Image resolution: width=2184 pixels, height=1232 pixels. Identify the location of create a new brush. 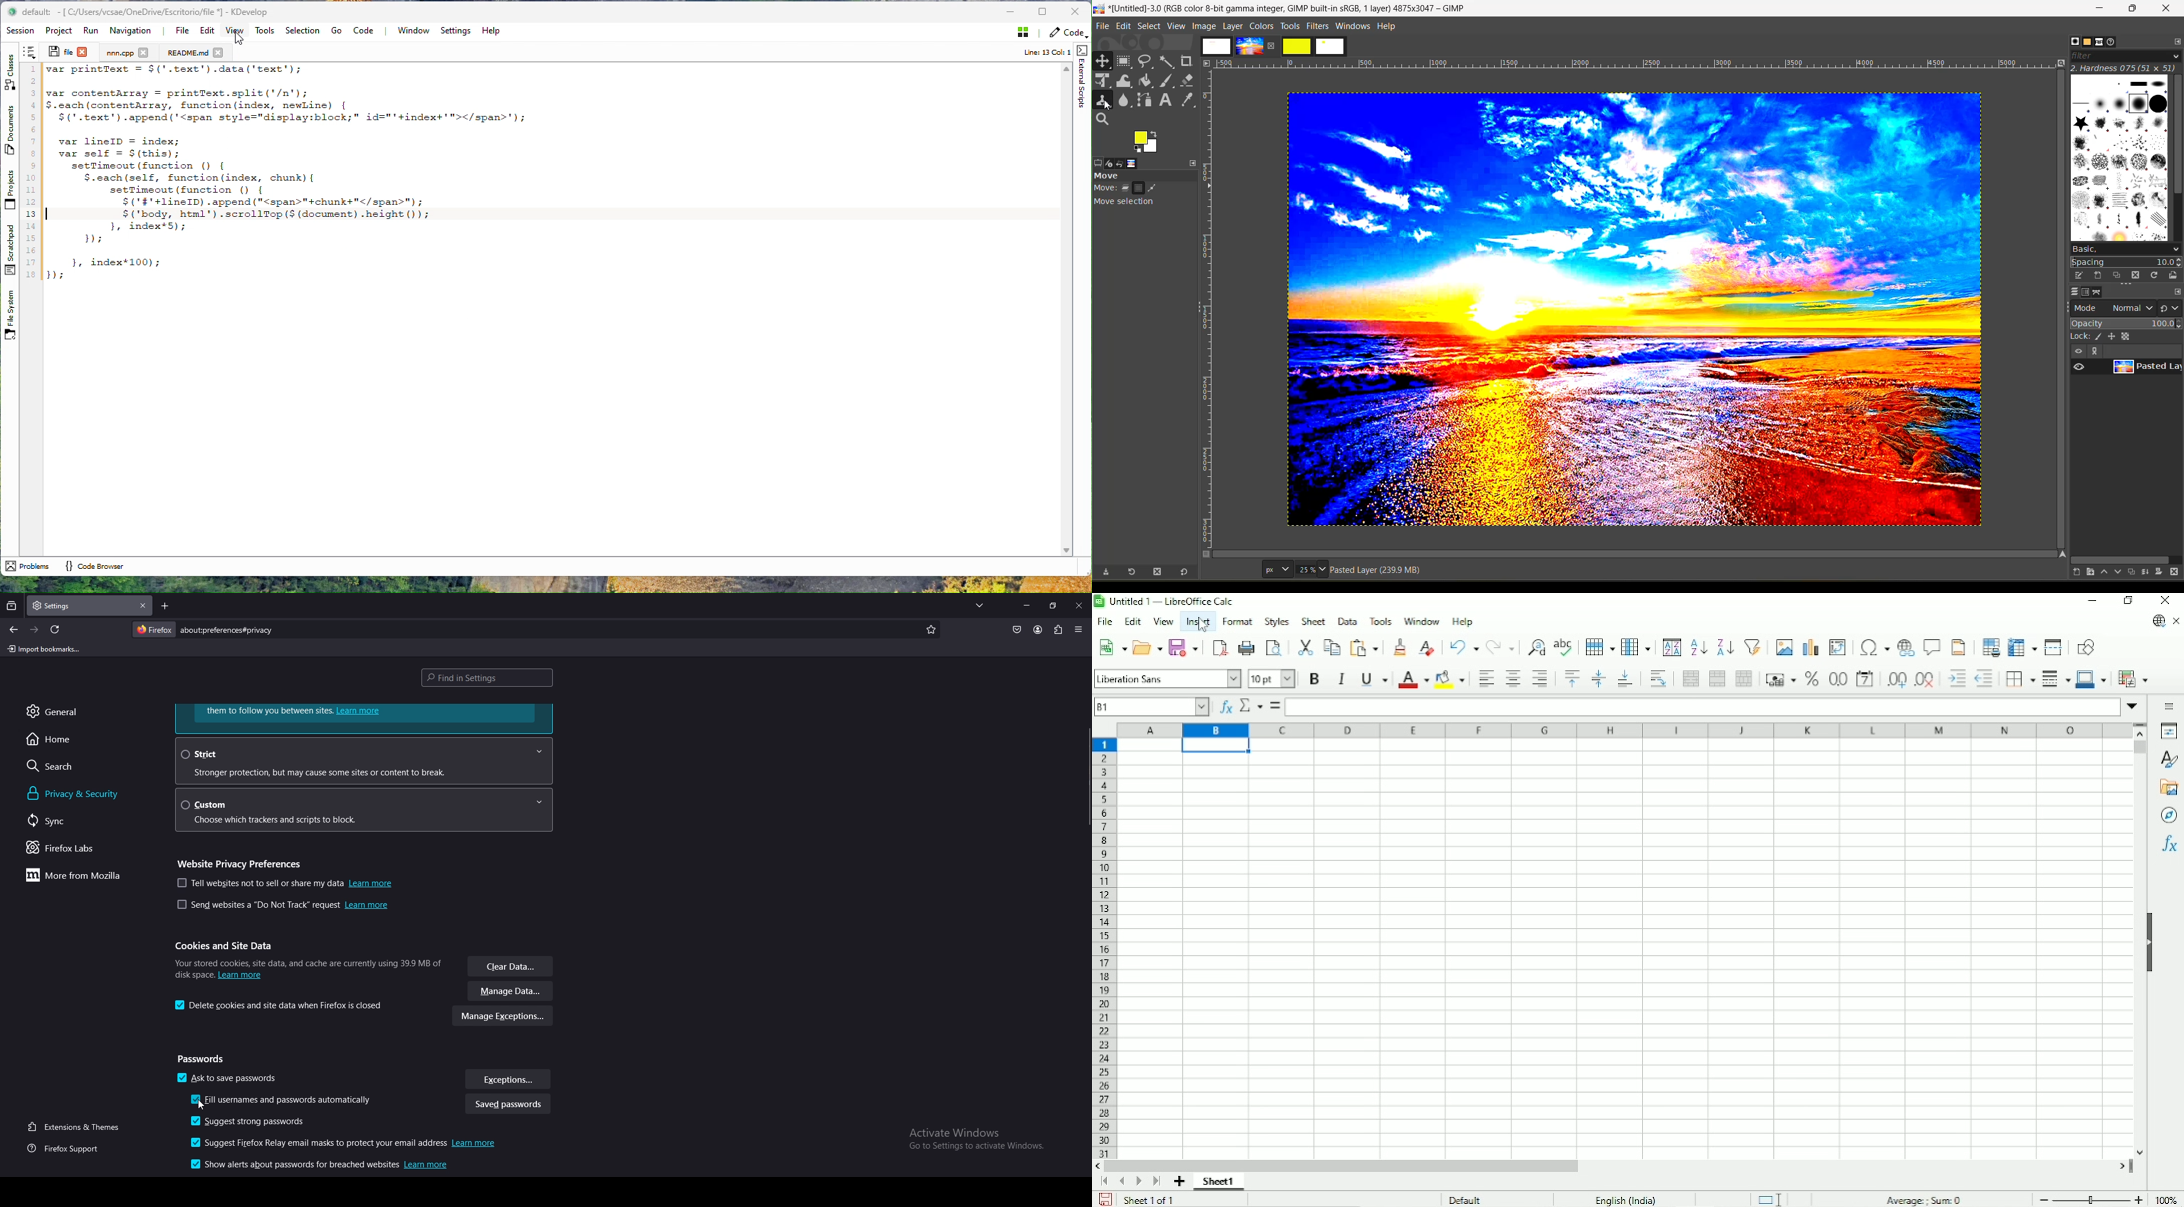
(2097, 276).